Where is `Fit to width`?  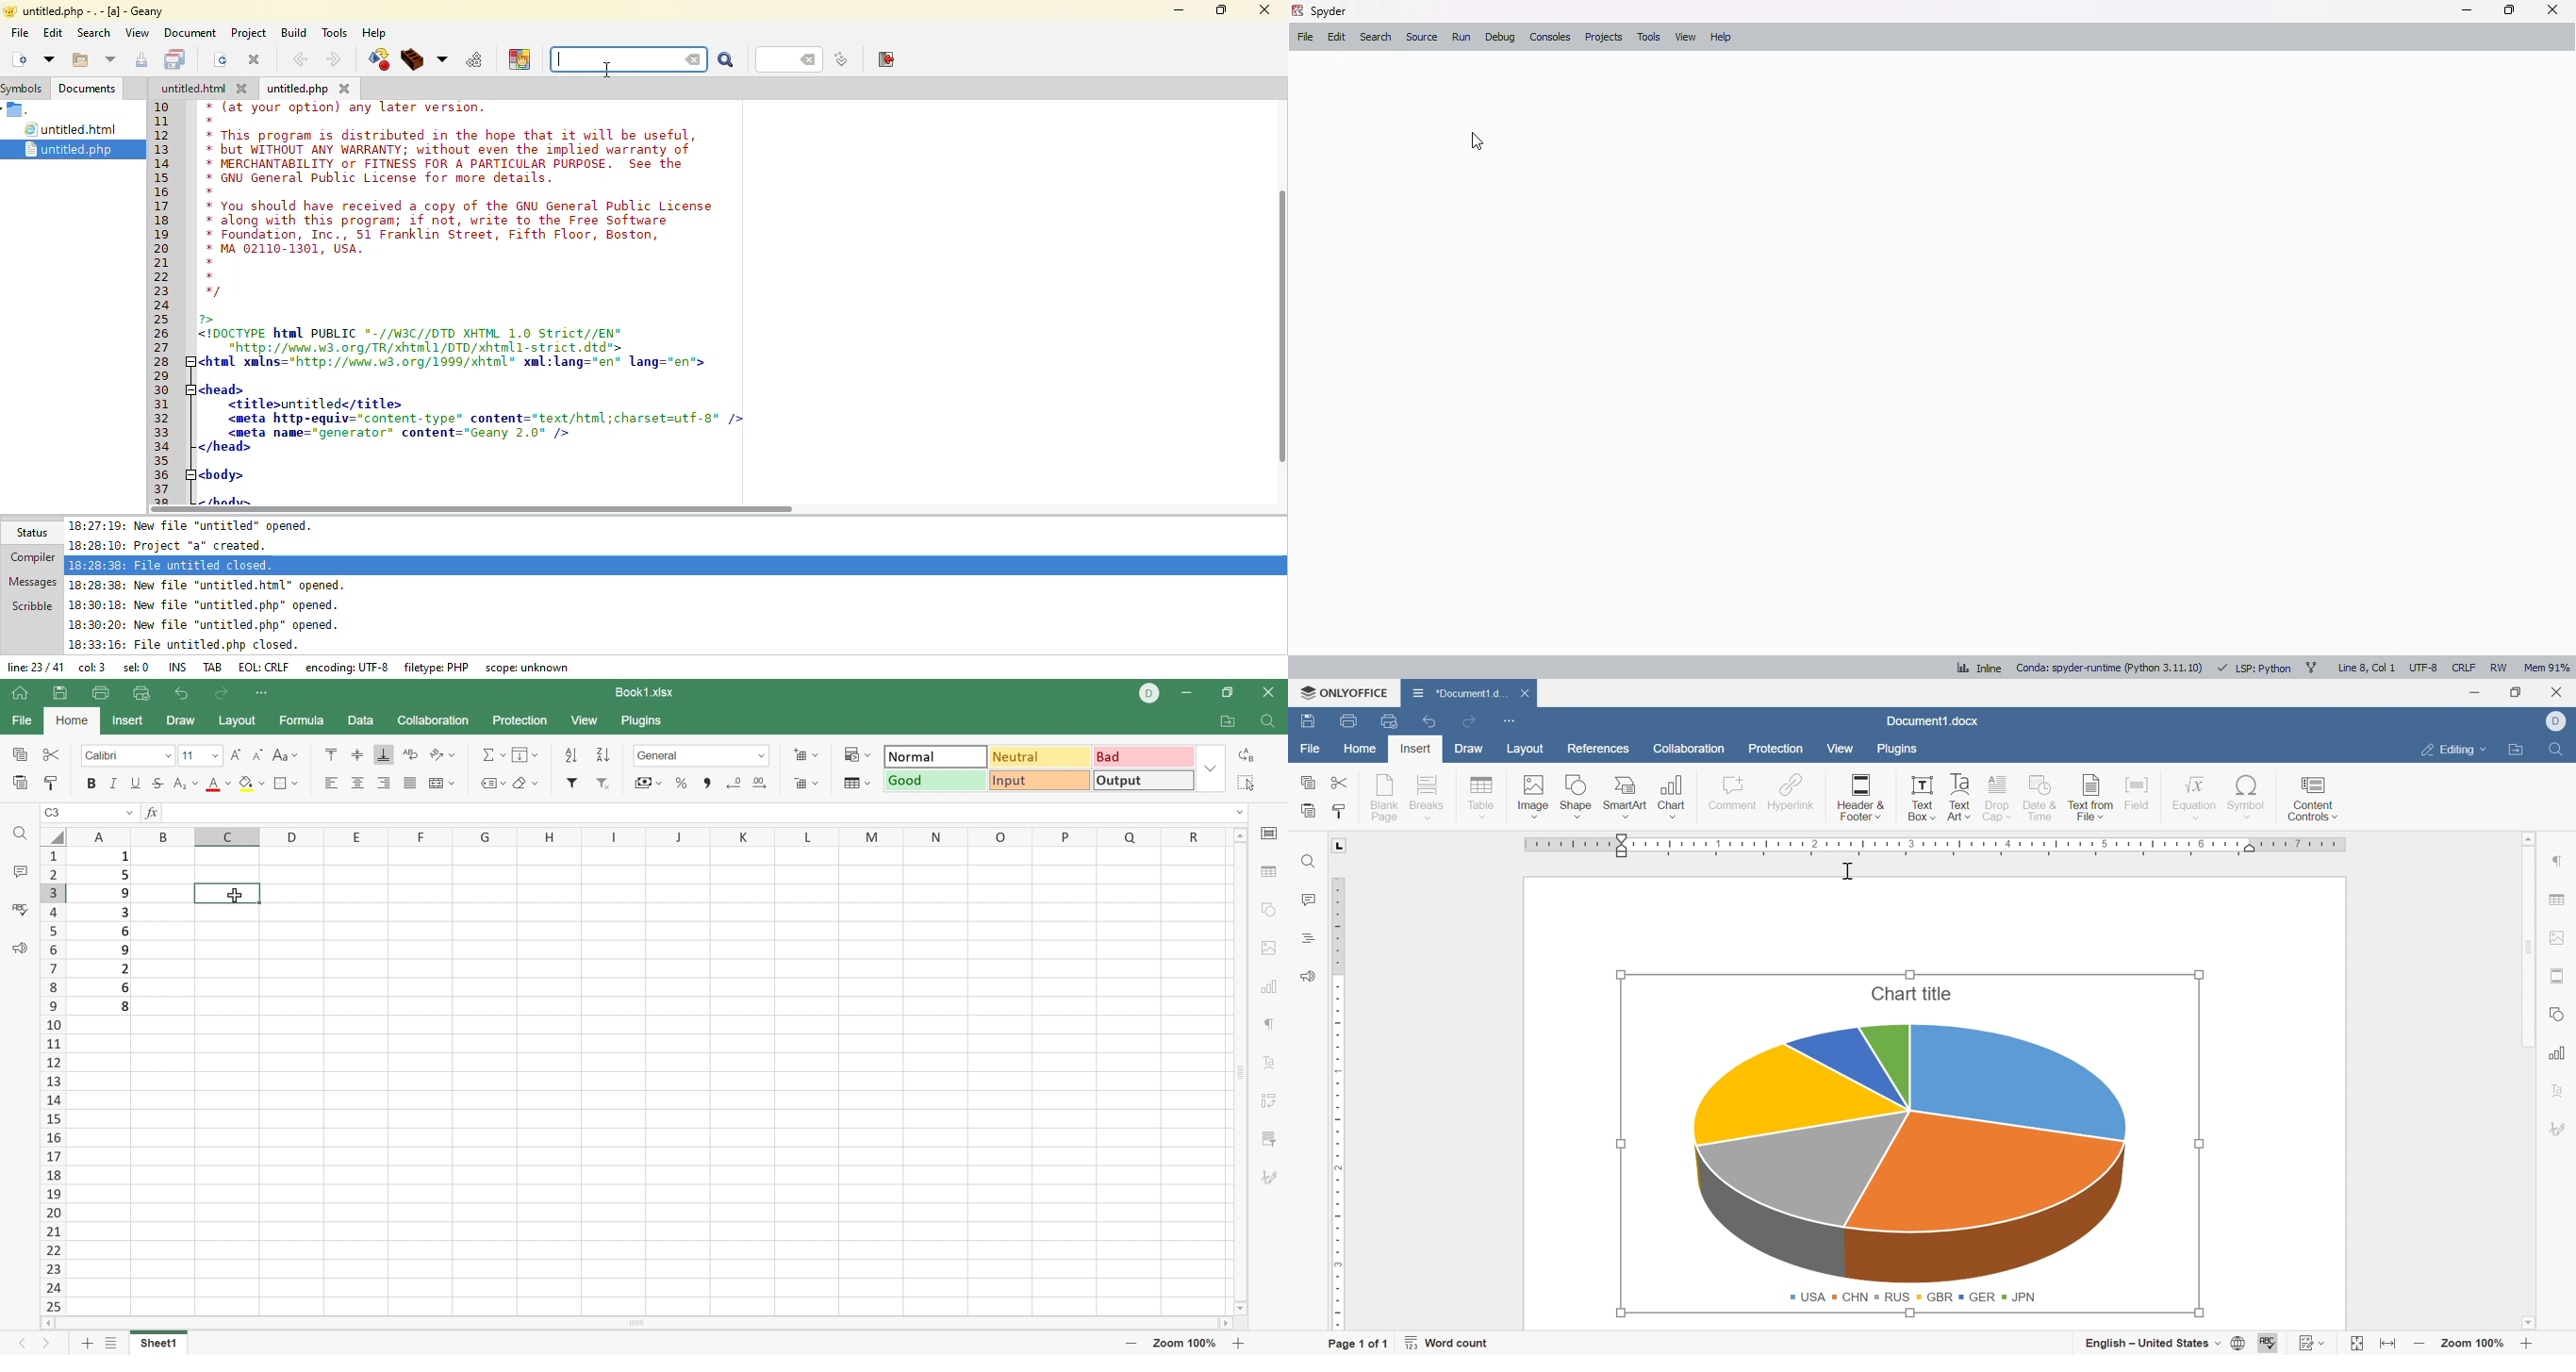
Fit to width is located at coordinates (2386, 1342).